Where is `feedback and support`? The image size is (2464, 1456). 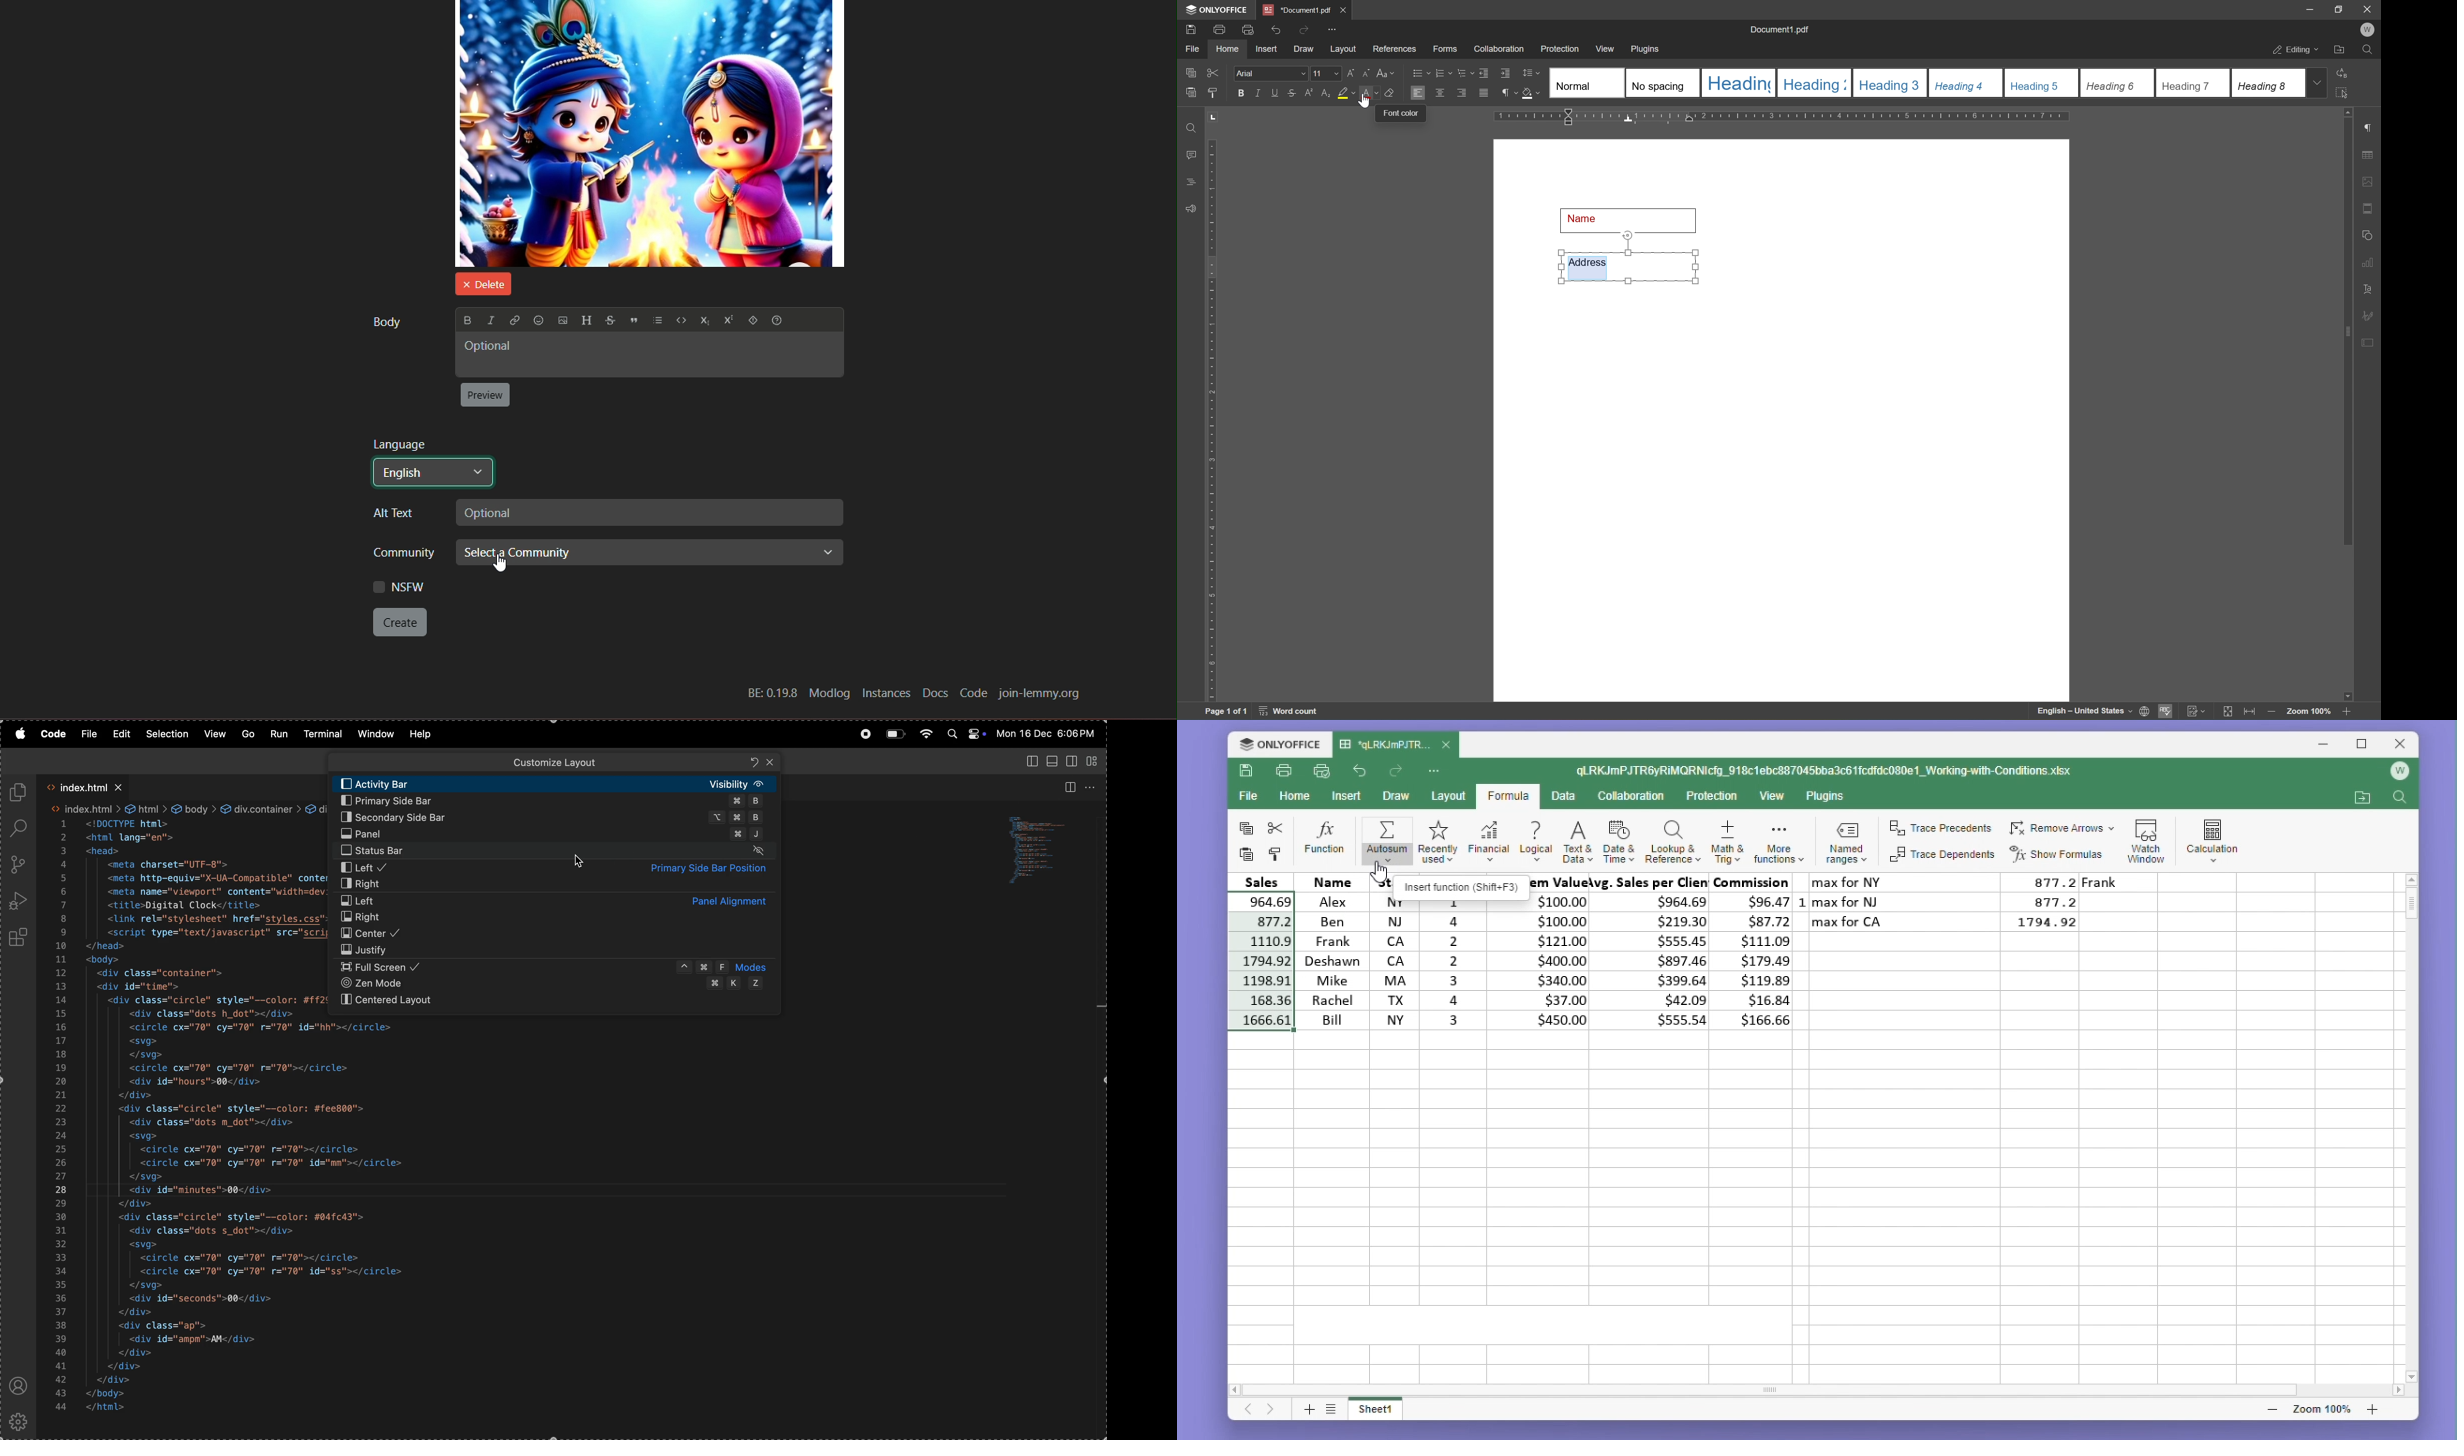
feedback and support is located at coordinates (1188, 208).